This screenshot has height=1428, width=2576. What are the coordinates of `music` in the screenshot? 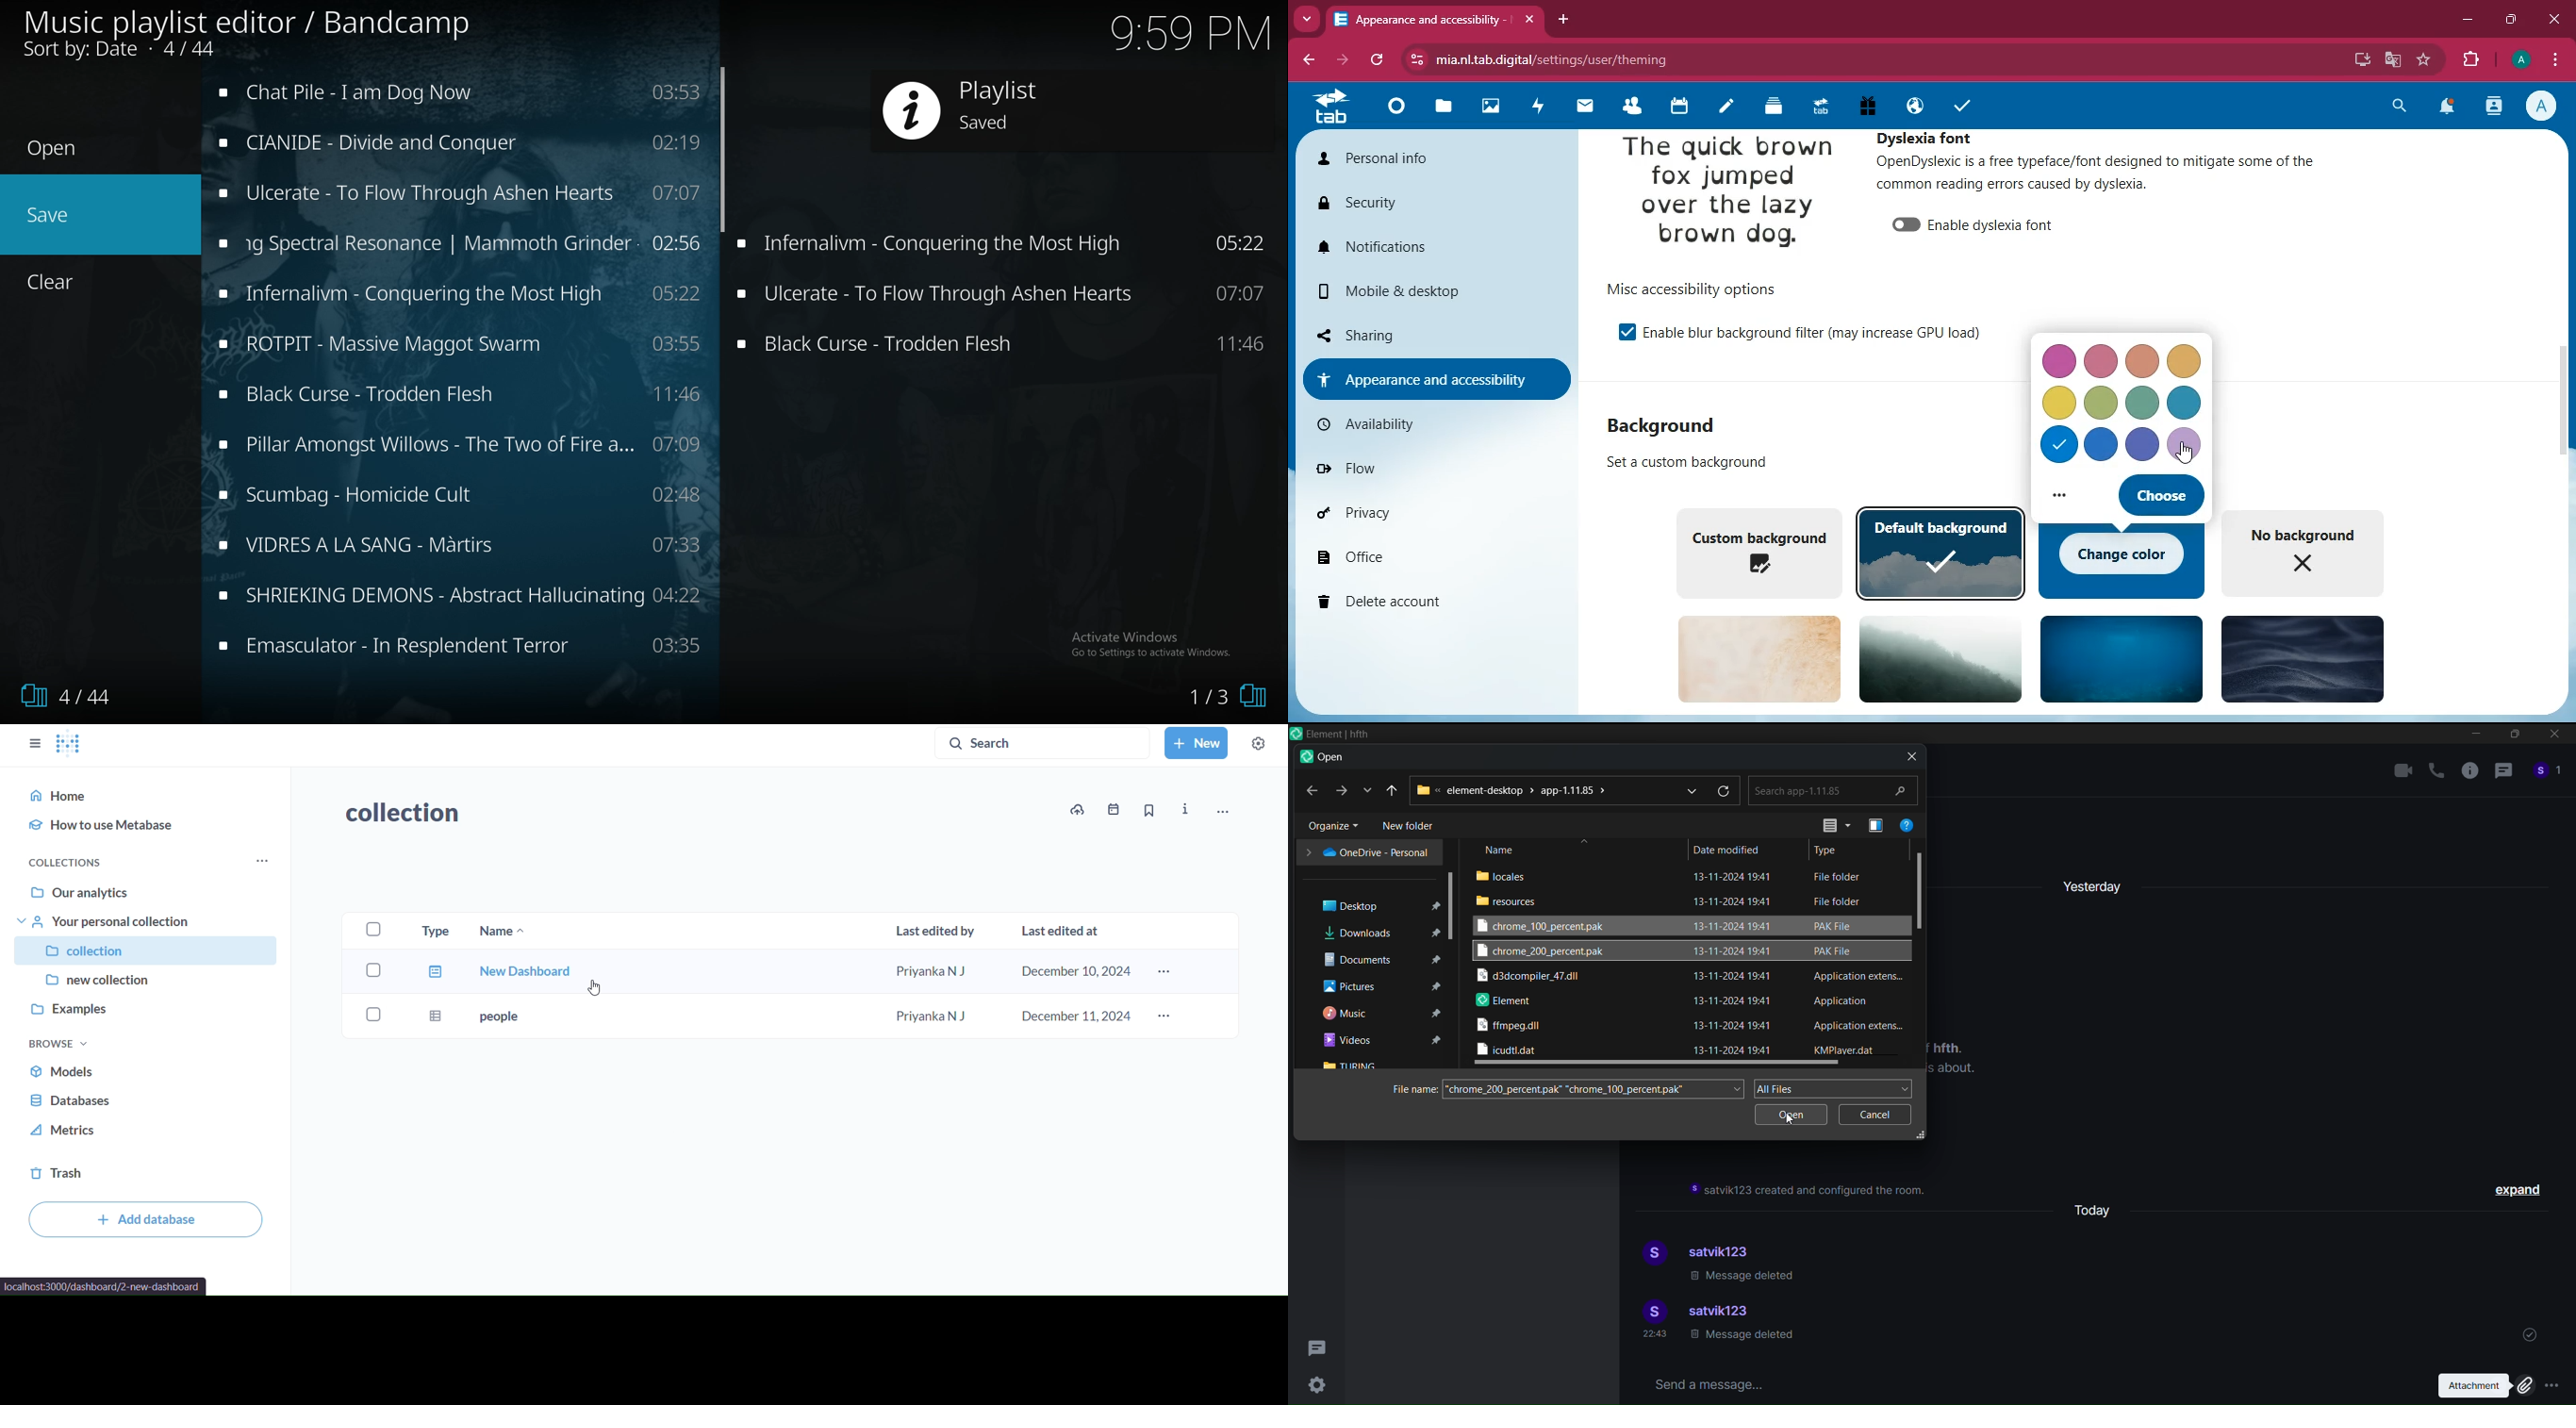 It's located at (1379, 1014).